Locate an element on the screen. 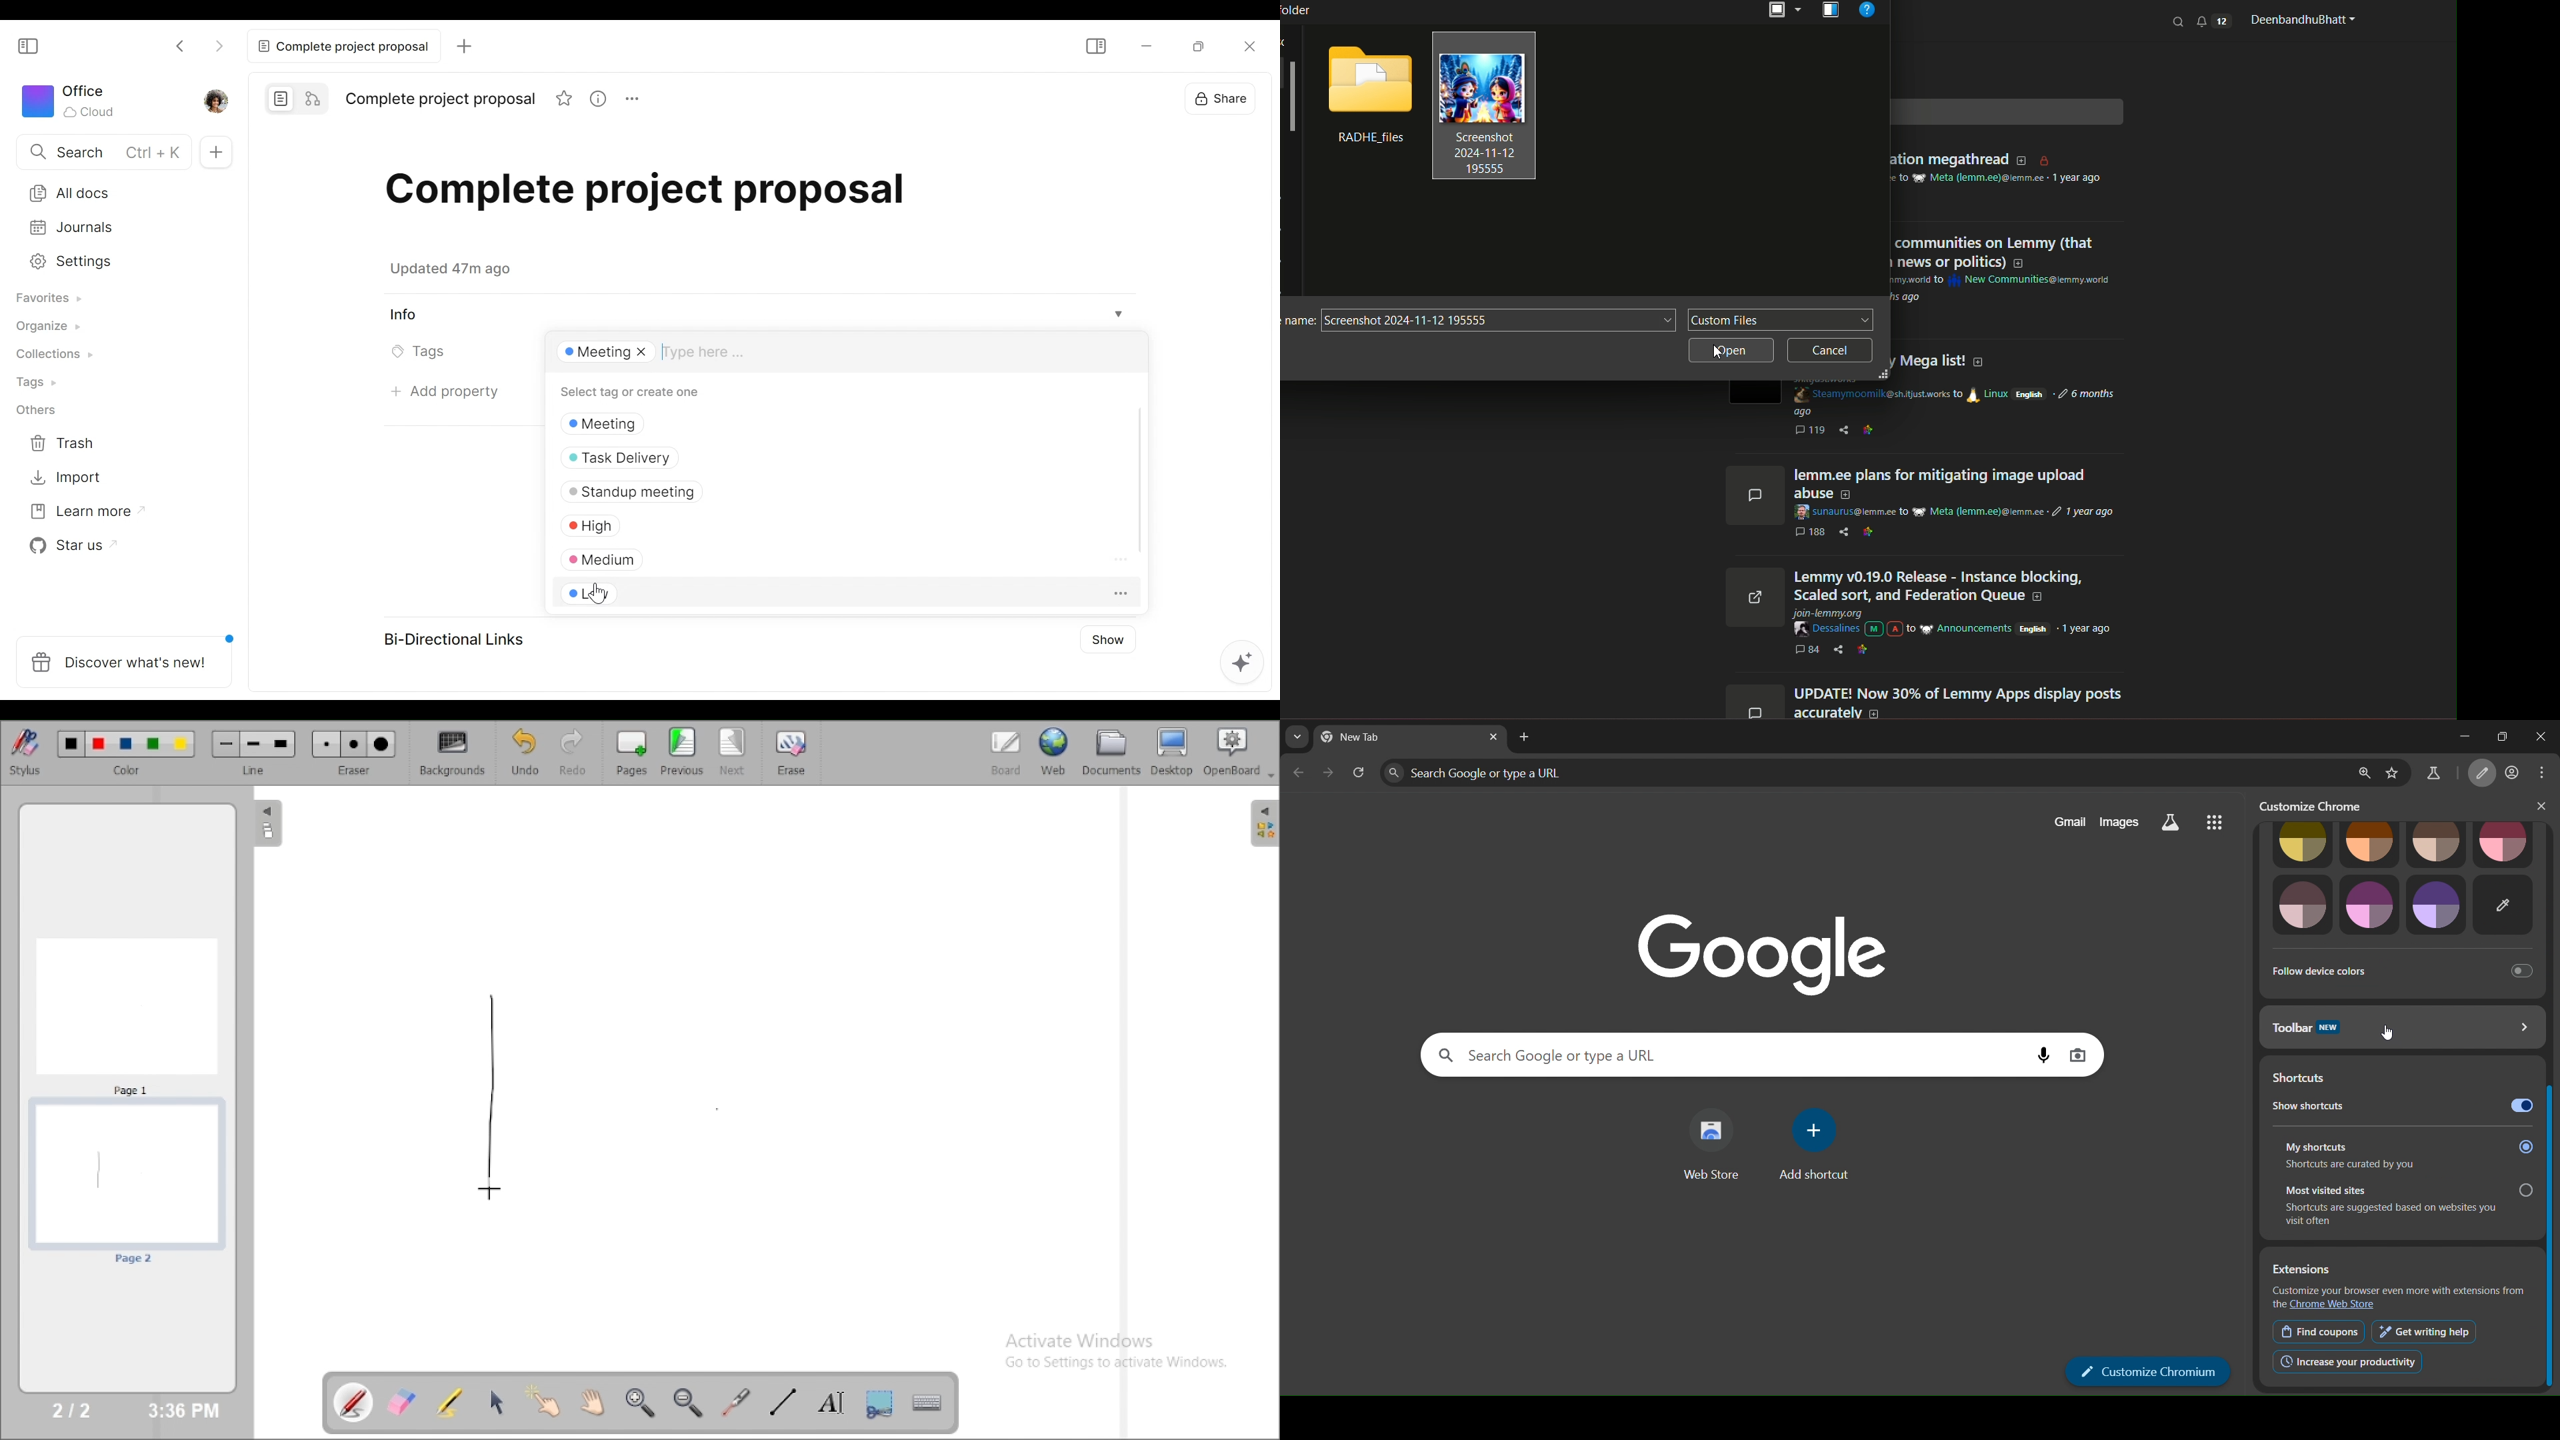 The height and width of the screenshot is (1456, 2576). stylus is located at coordinates (25, 751).